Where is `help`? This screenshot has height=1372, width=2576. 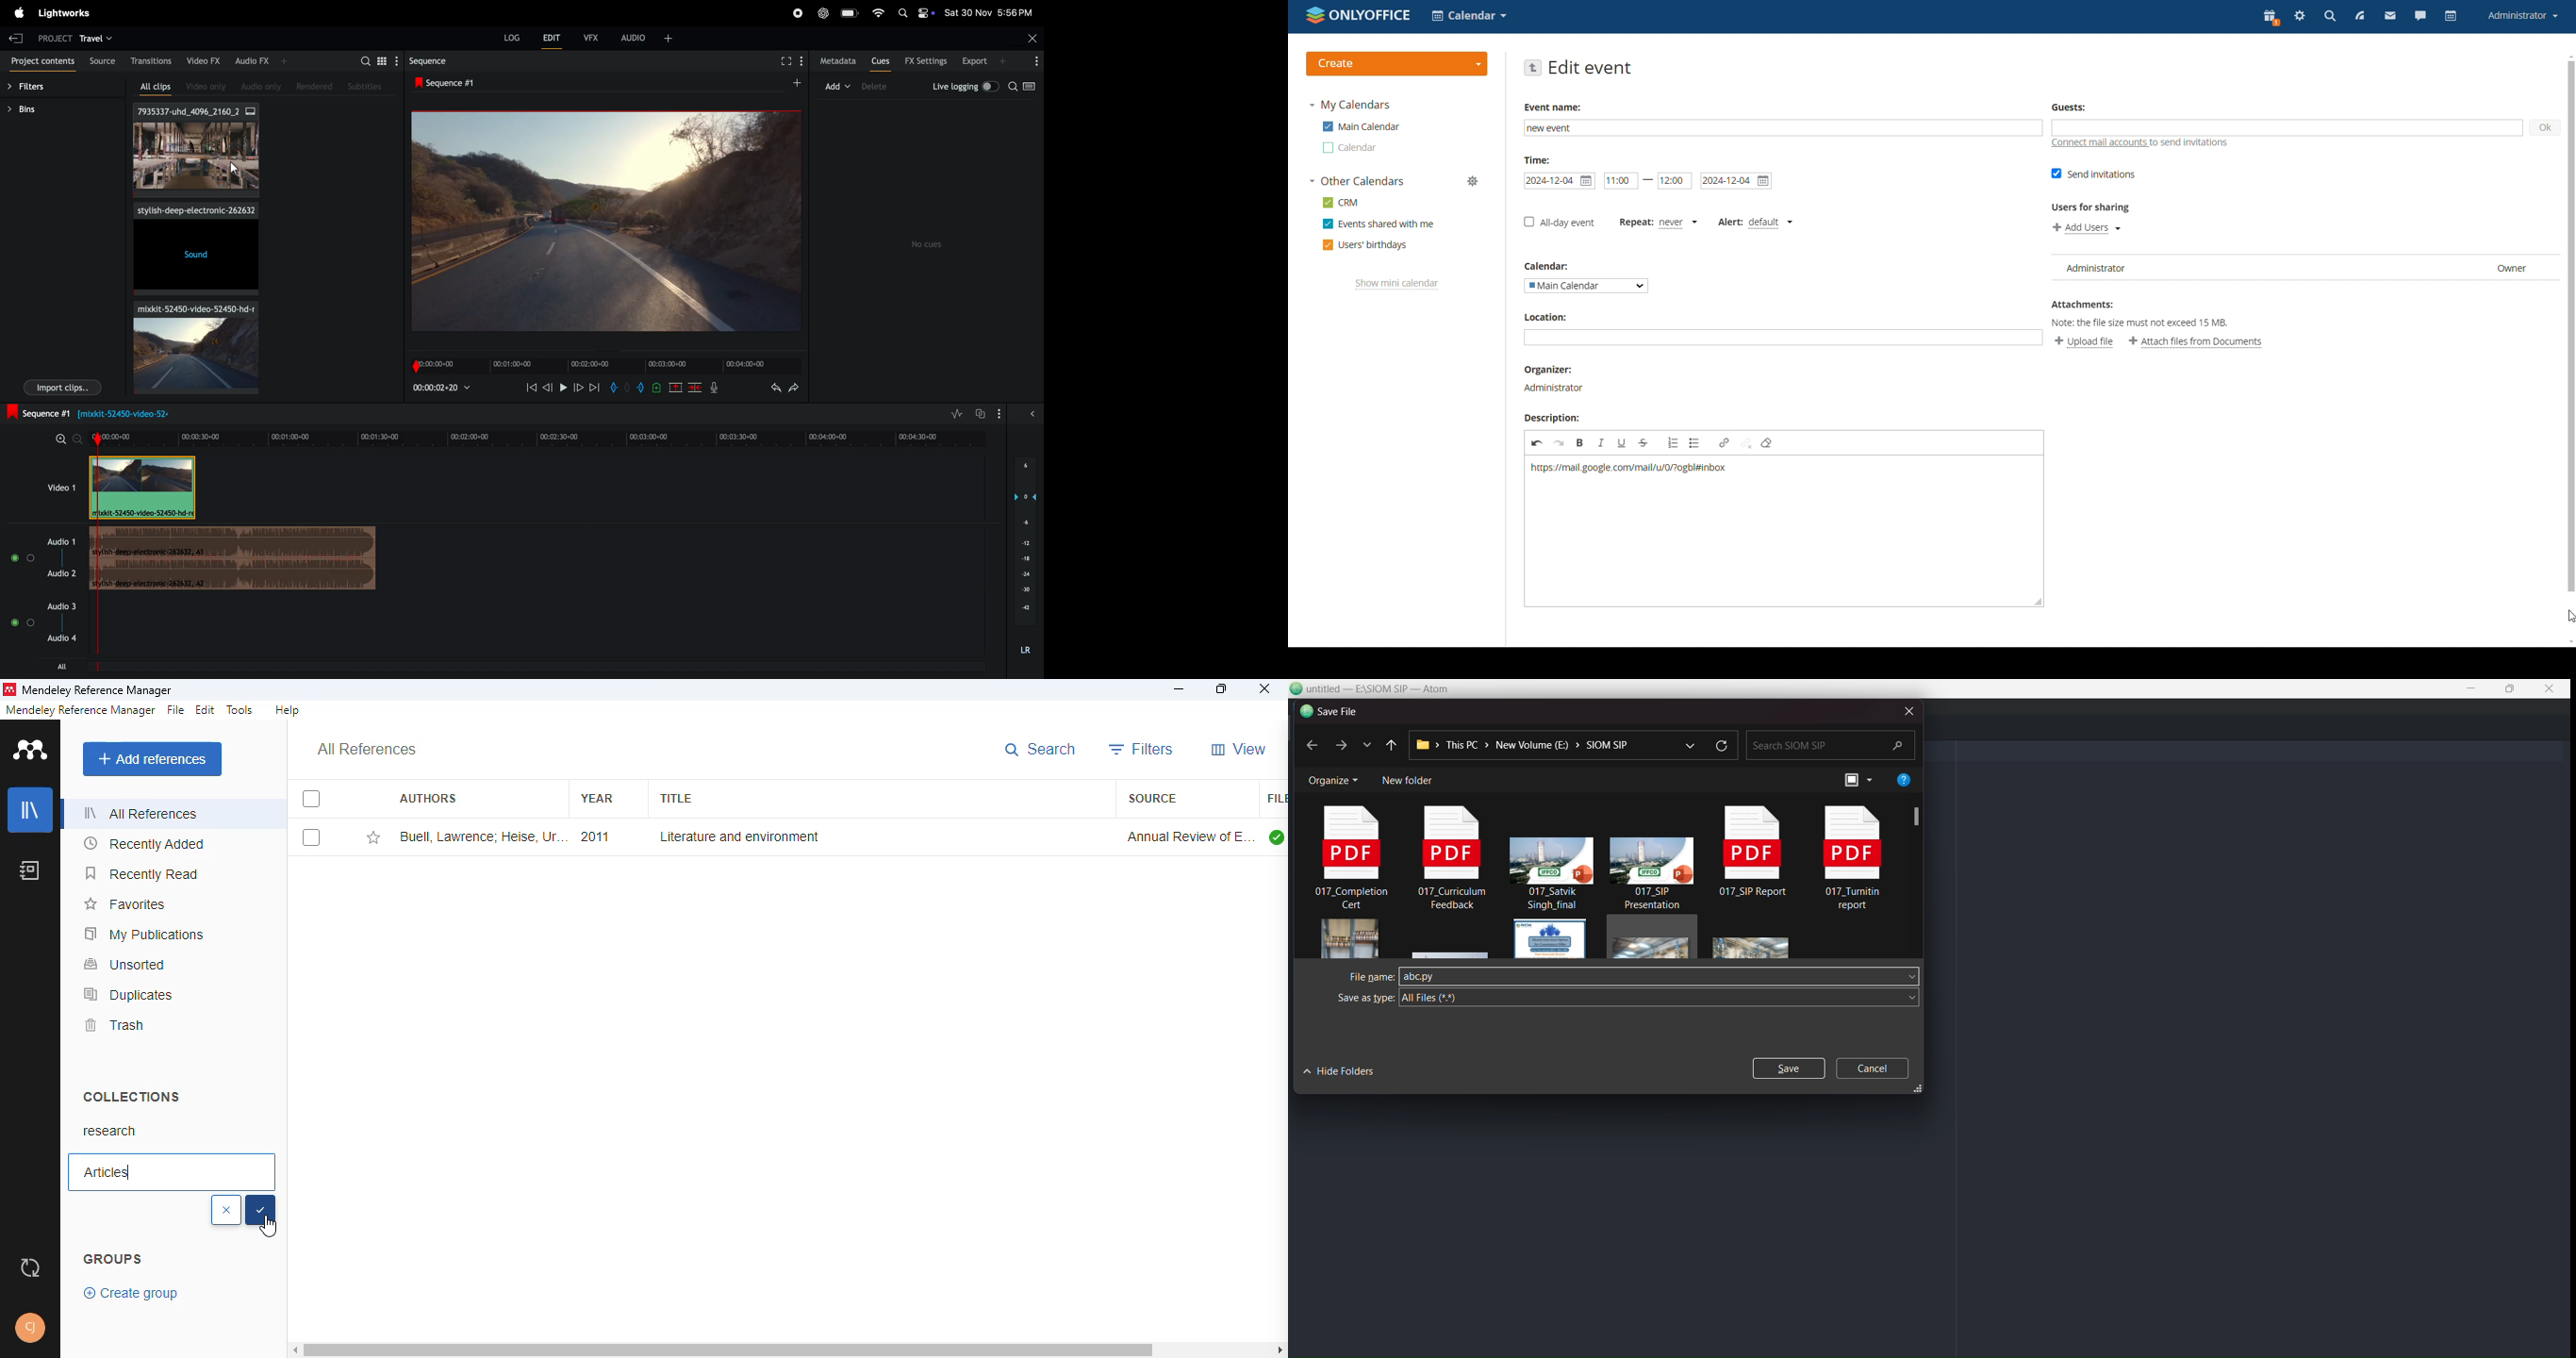 help is located at coordinates (288, 709).